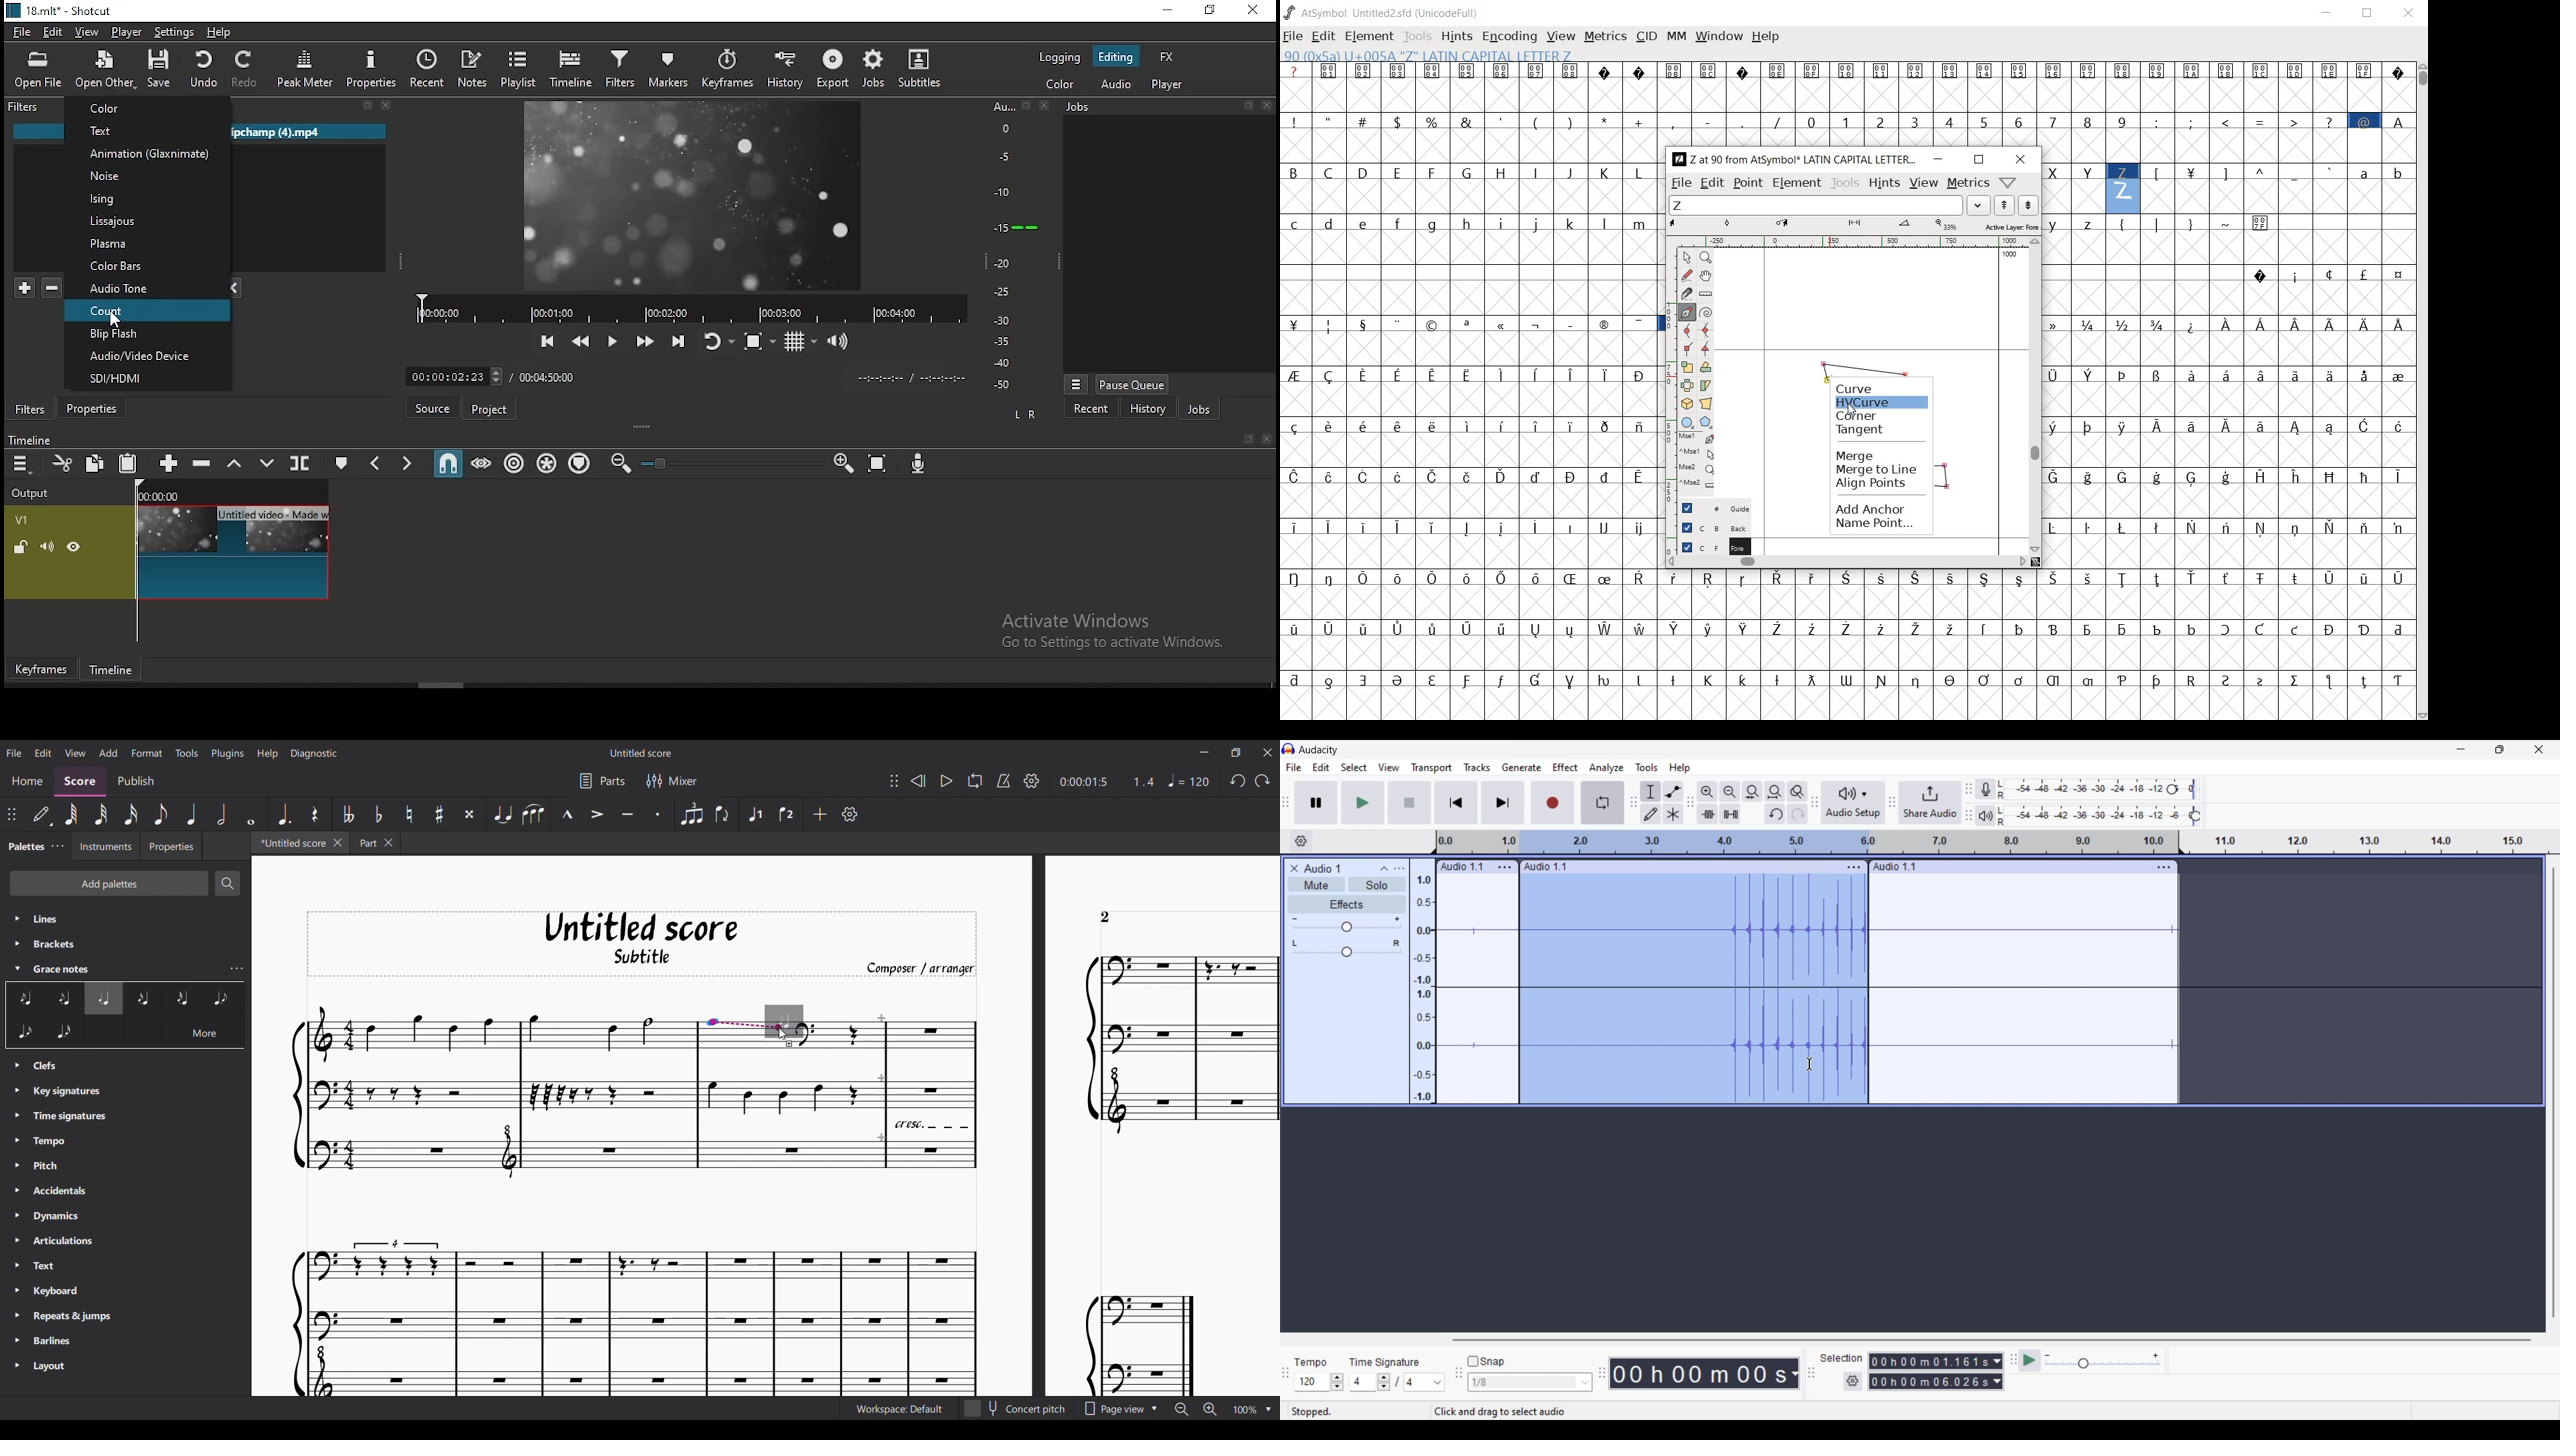 The image size is (2576, 1456). What do you see at coordinates (1939, 159) in the screenshot?
I see `minimize` at bounding box center [1939, 159].